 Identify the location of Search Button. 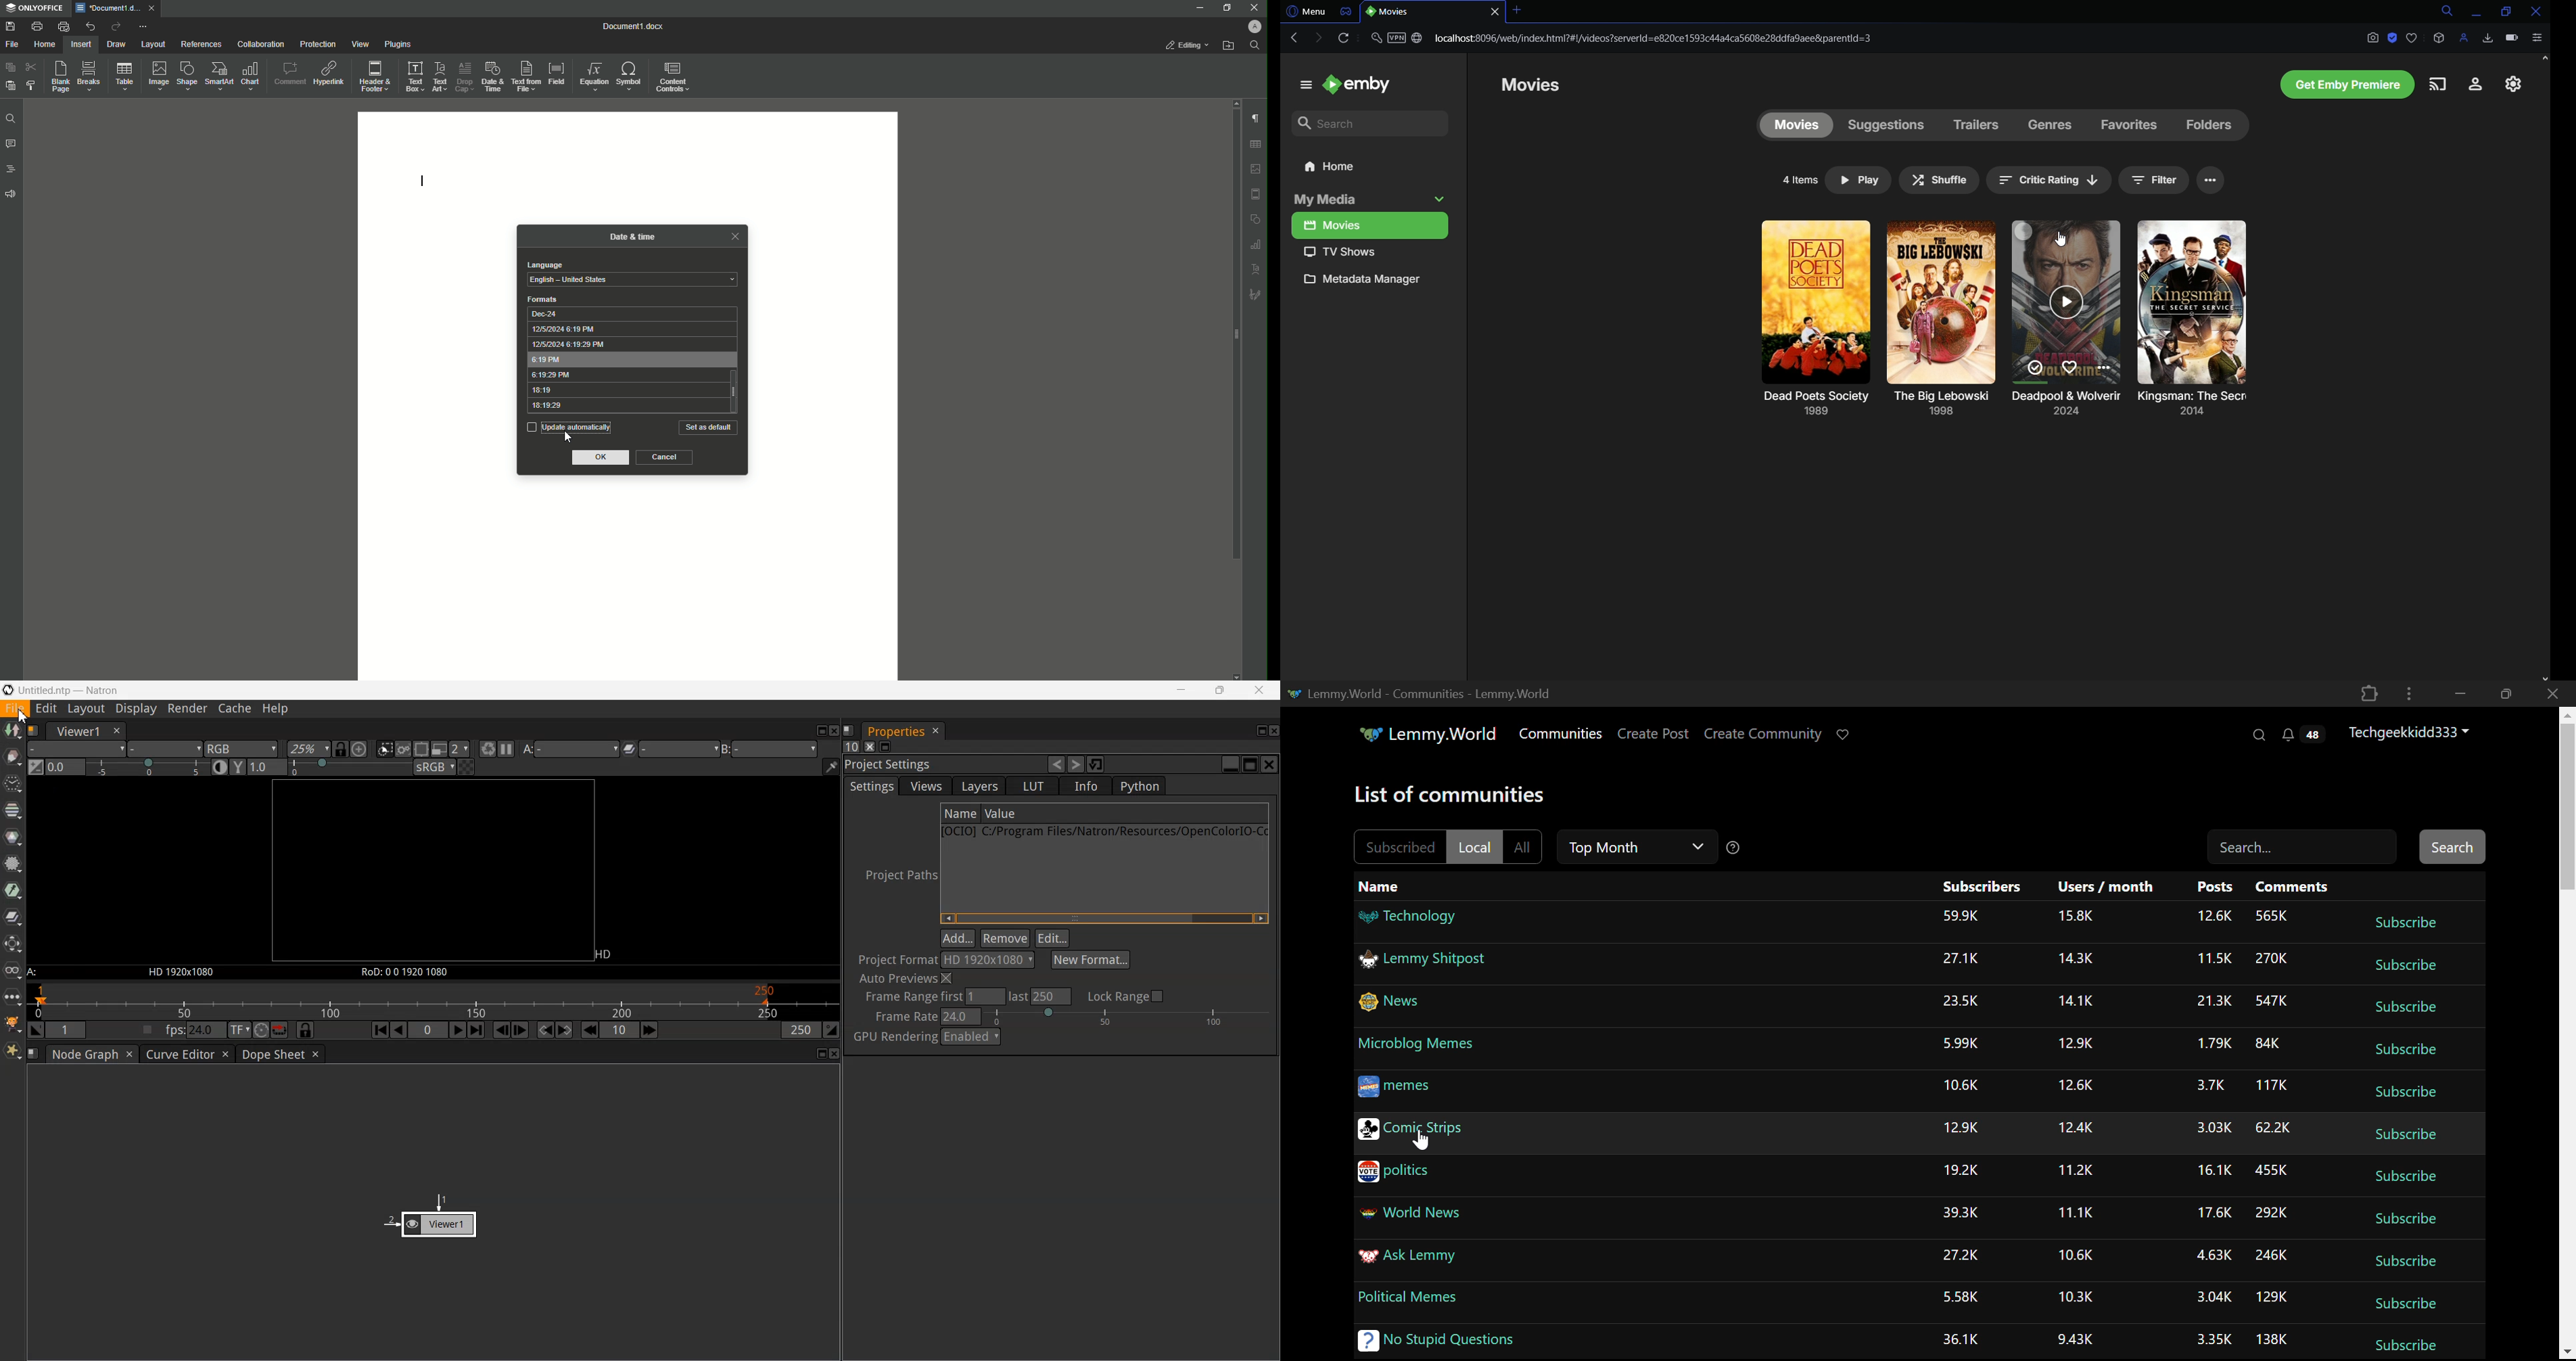
(2452, 845).